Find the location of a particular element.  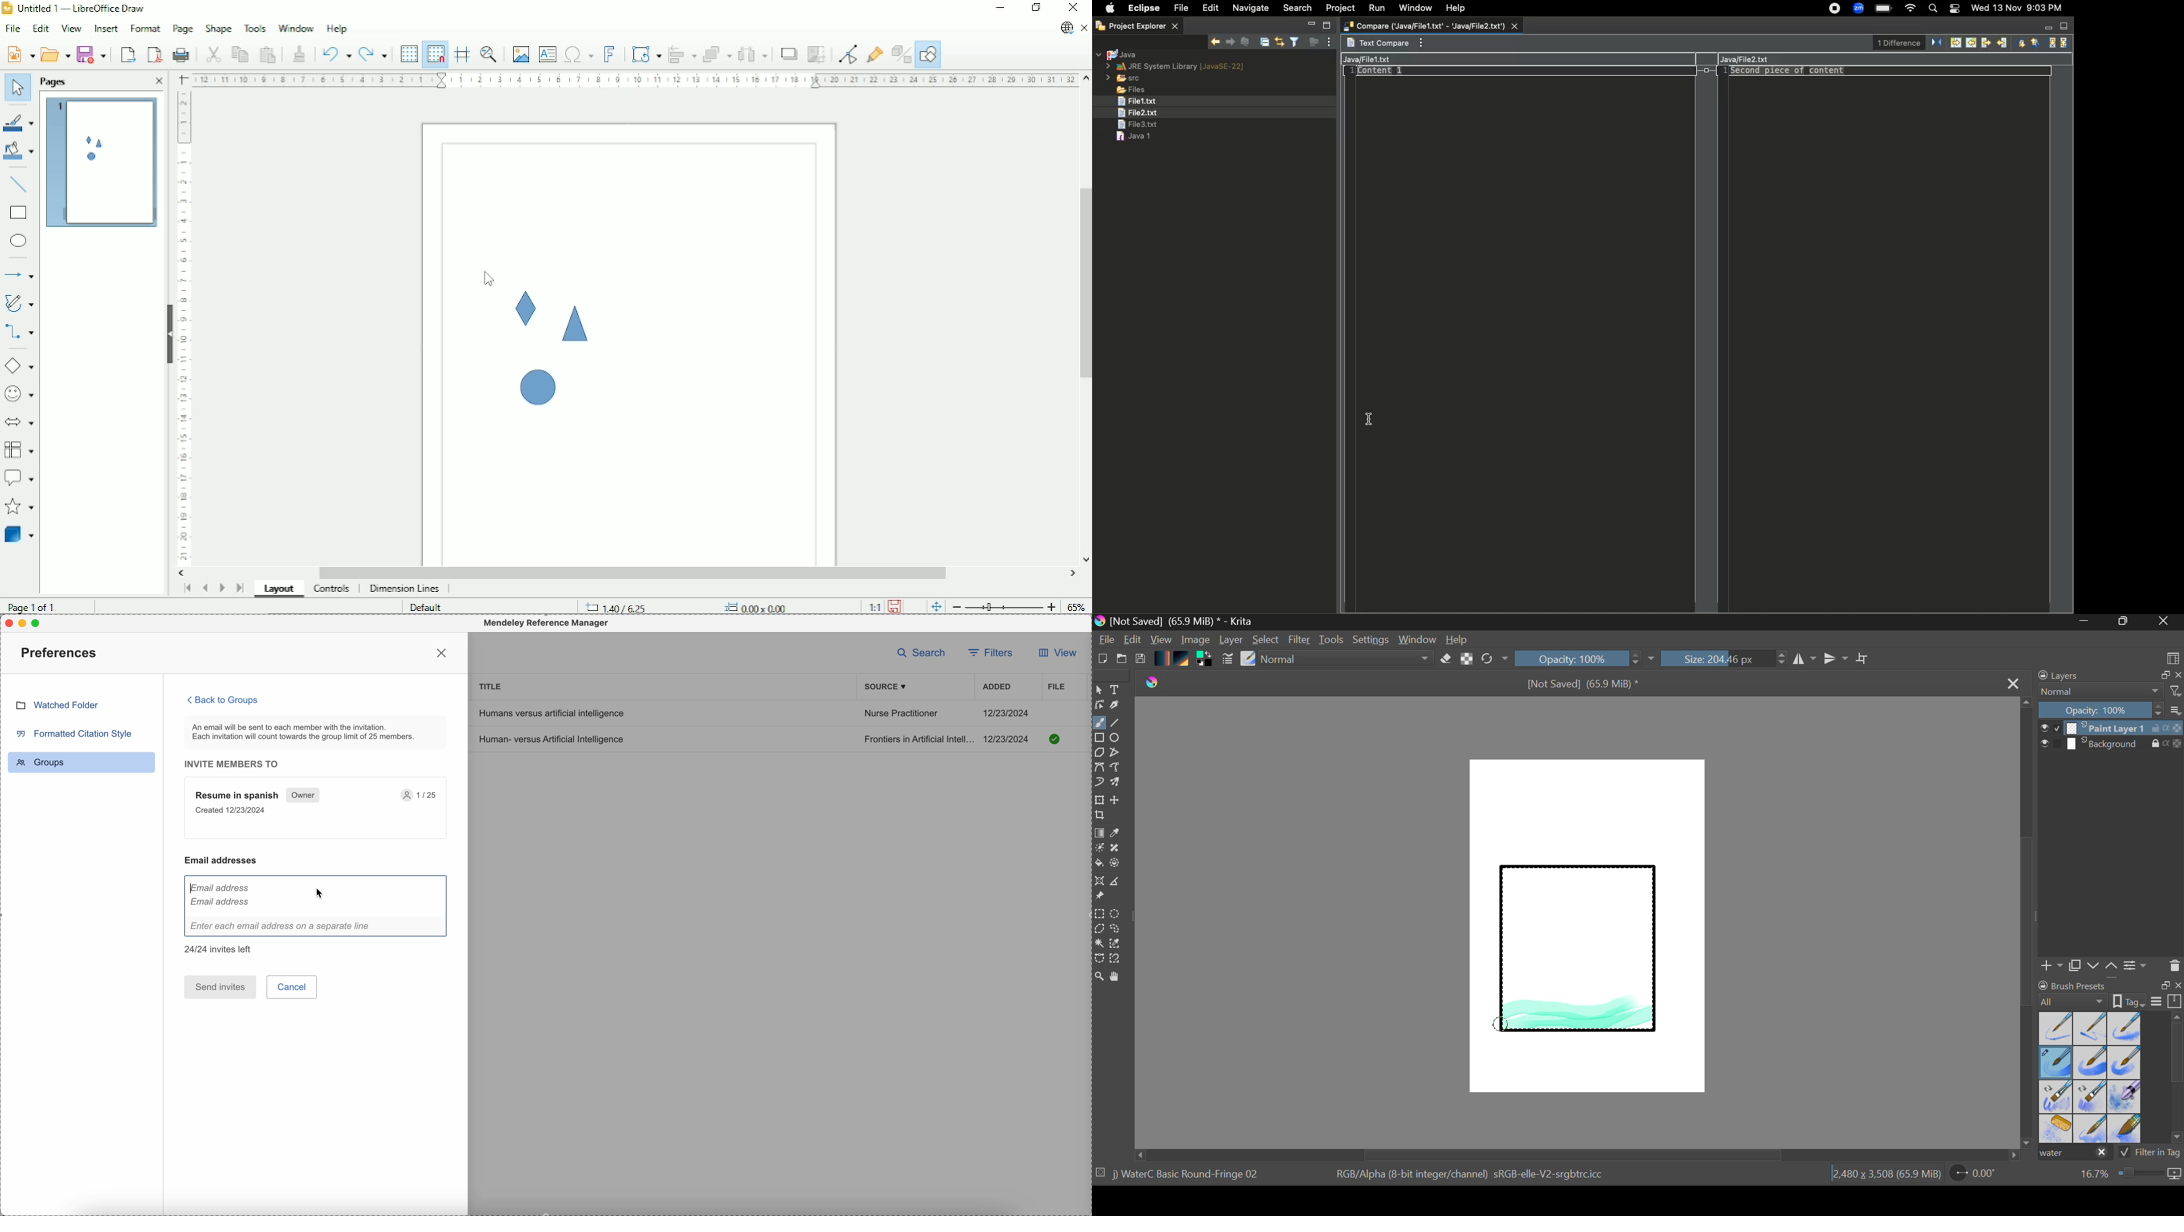

Scroll Bar is located at coordinates (2177, 1080).